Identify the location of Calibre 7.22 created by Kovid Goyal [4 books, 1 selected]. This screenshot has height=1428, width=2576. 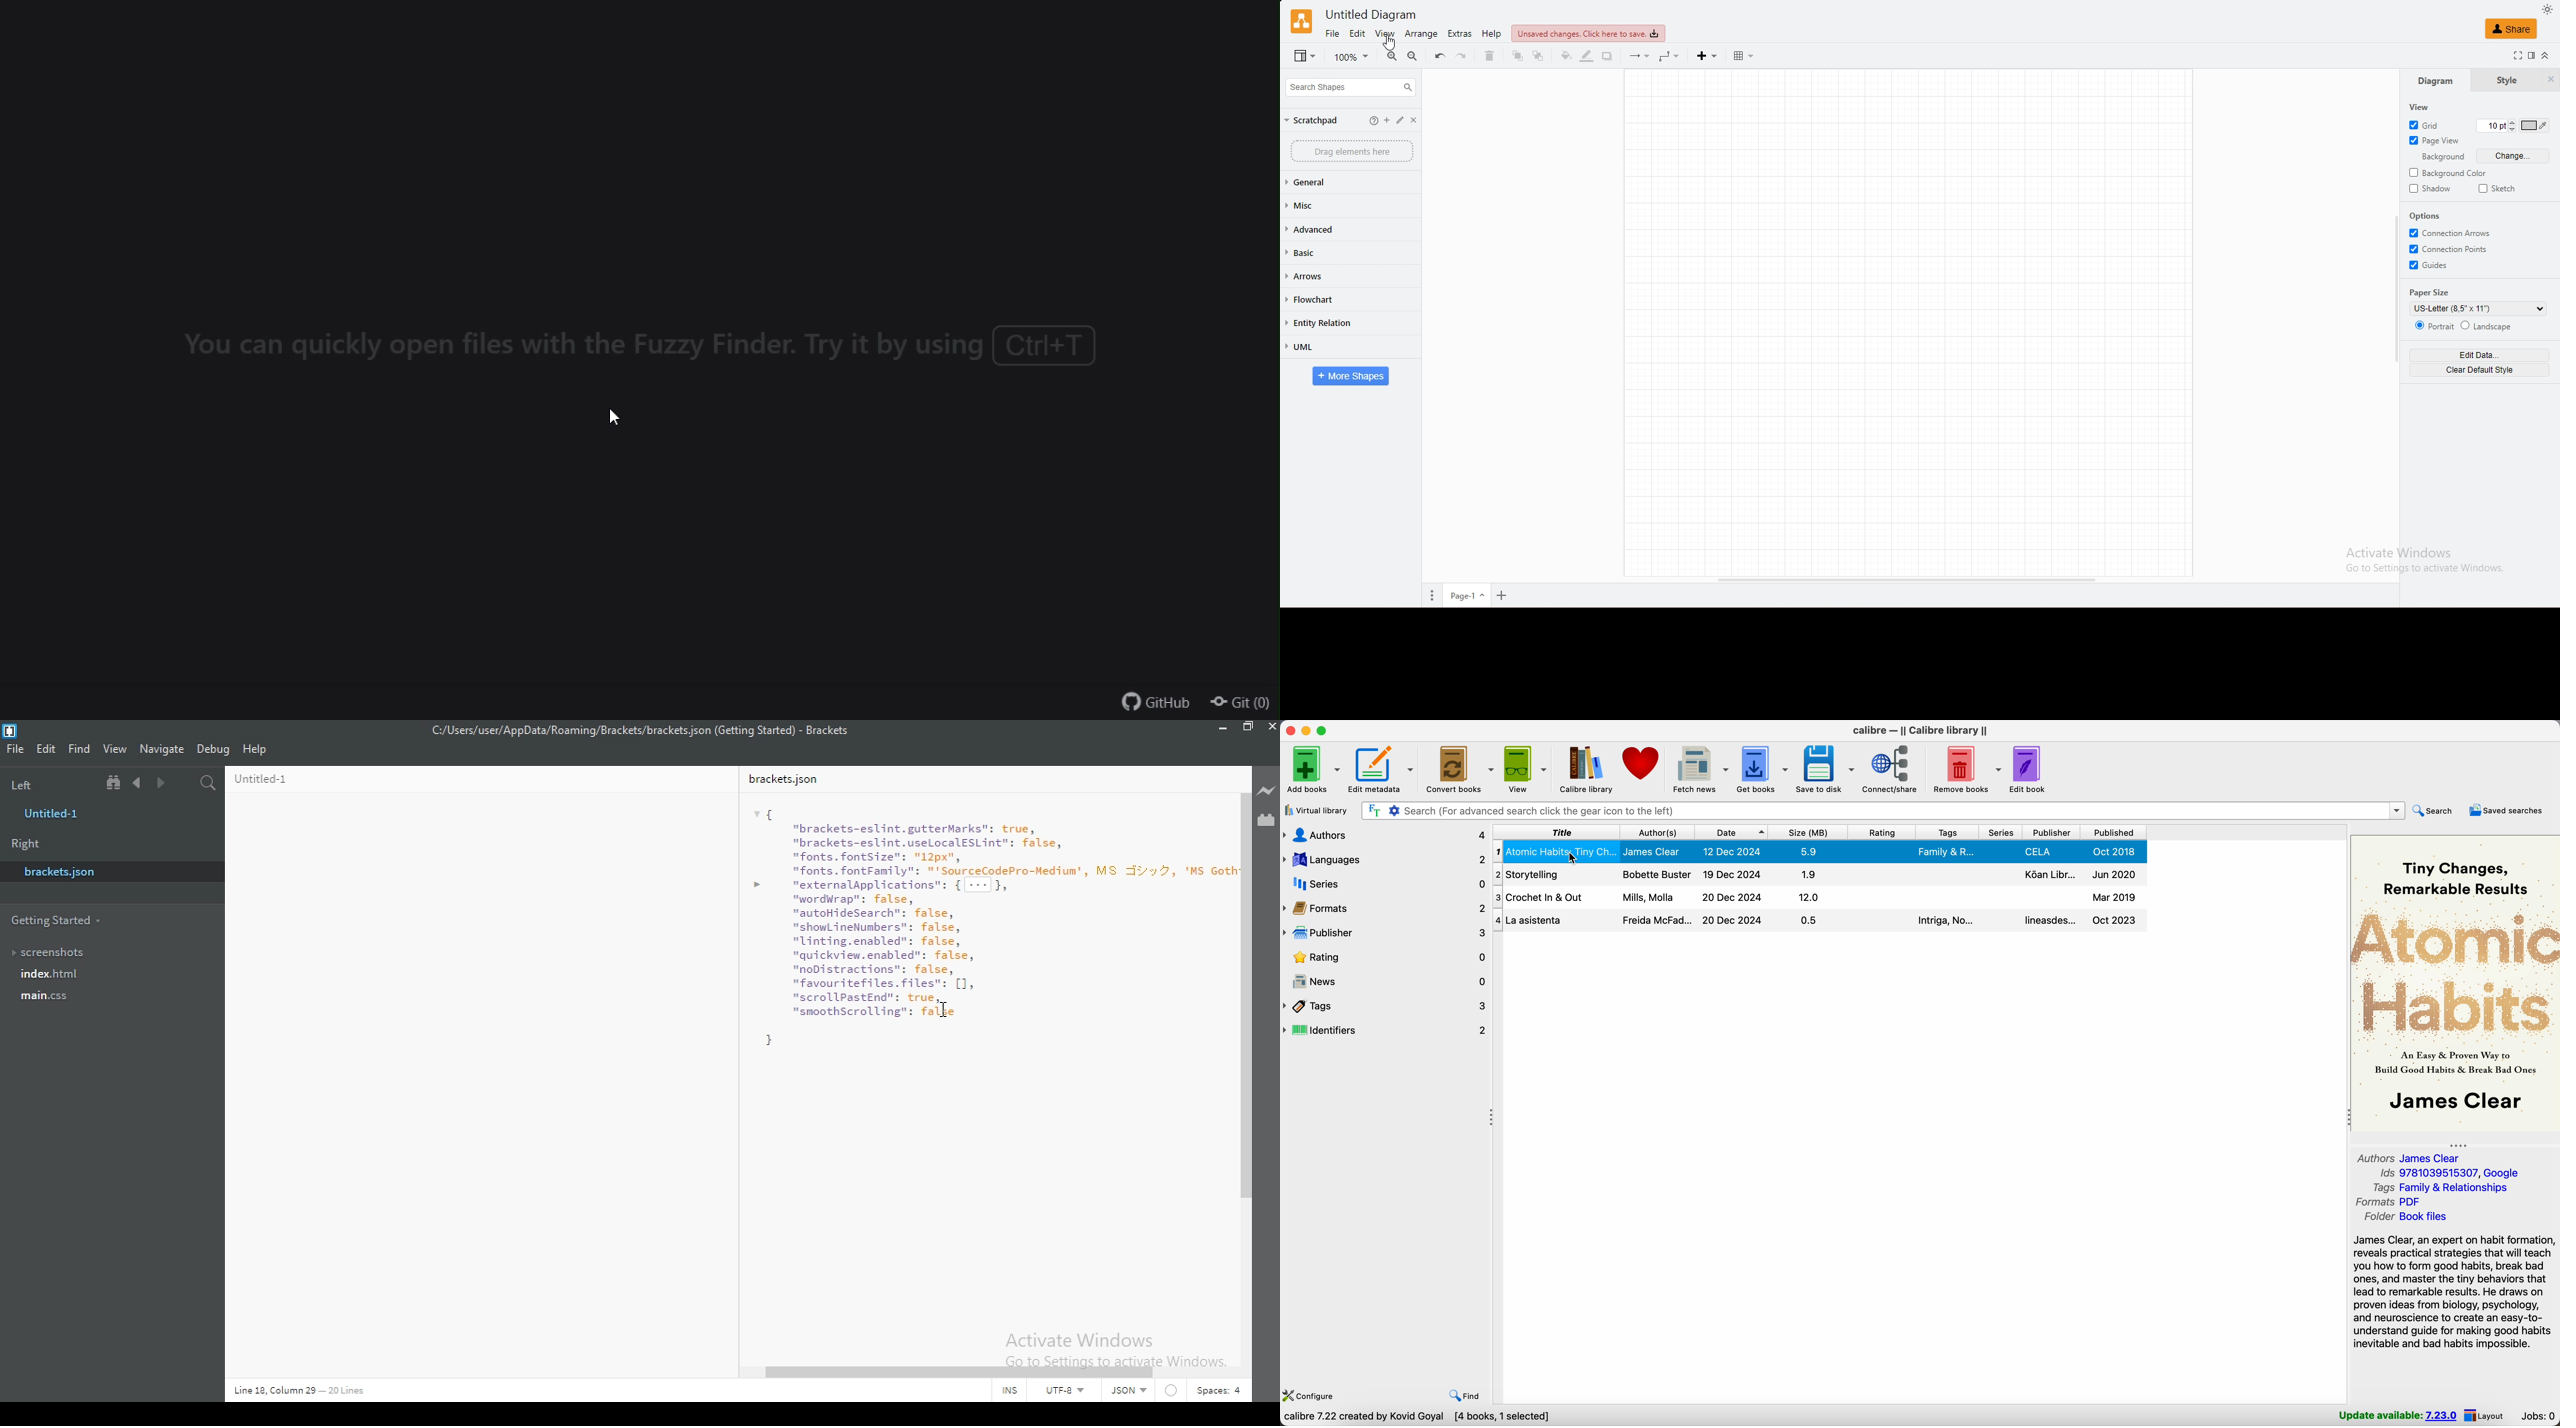
(1417, 1418).